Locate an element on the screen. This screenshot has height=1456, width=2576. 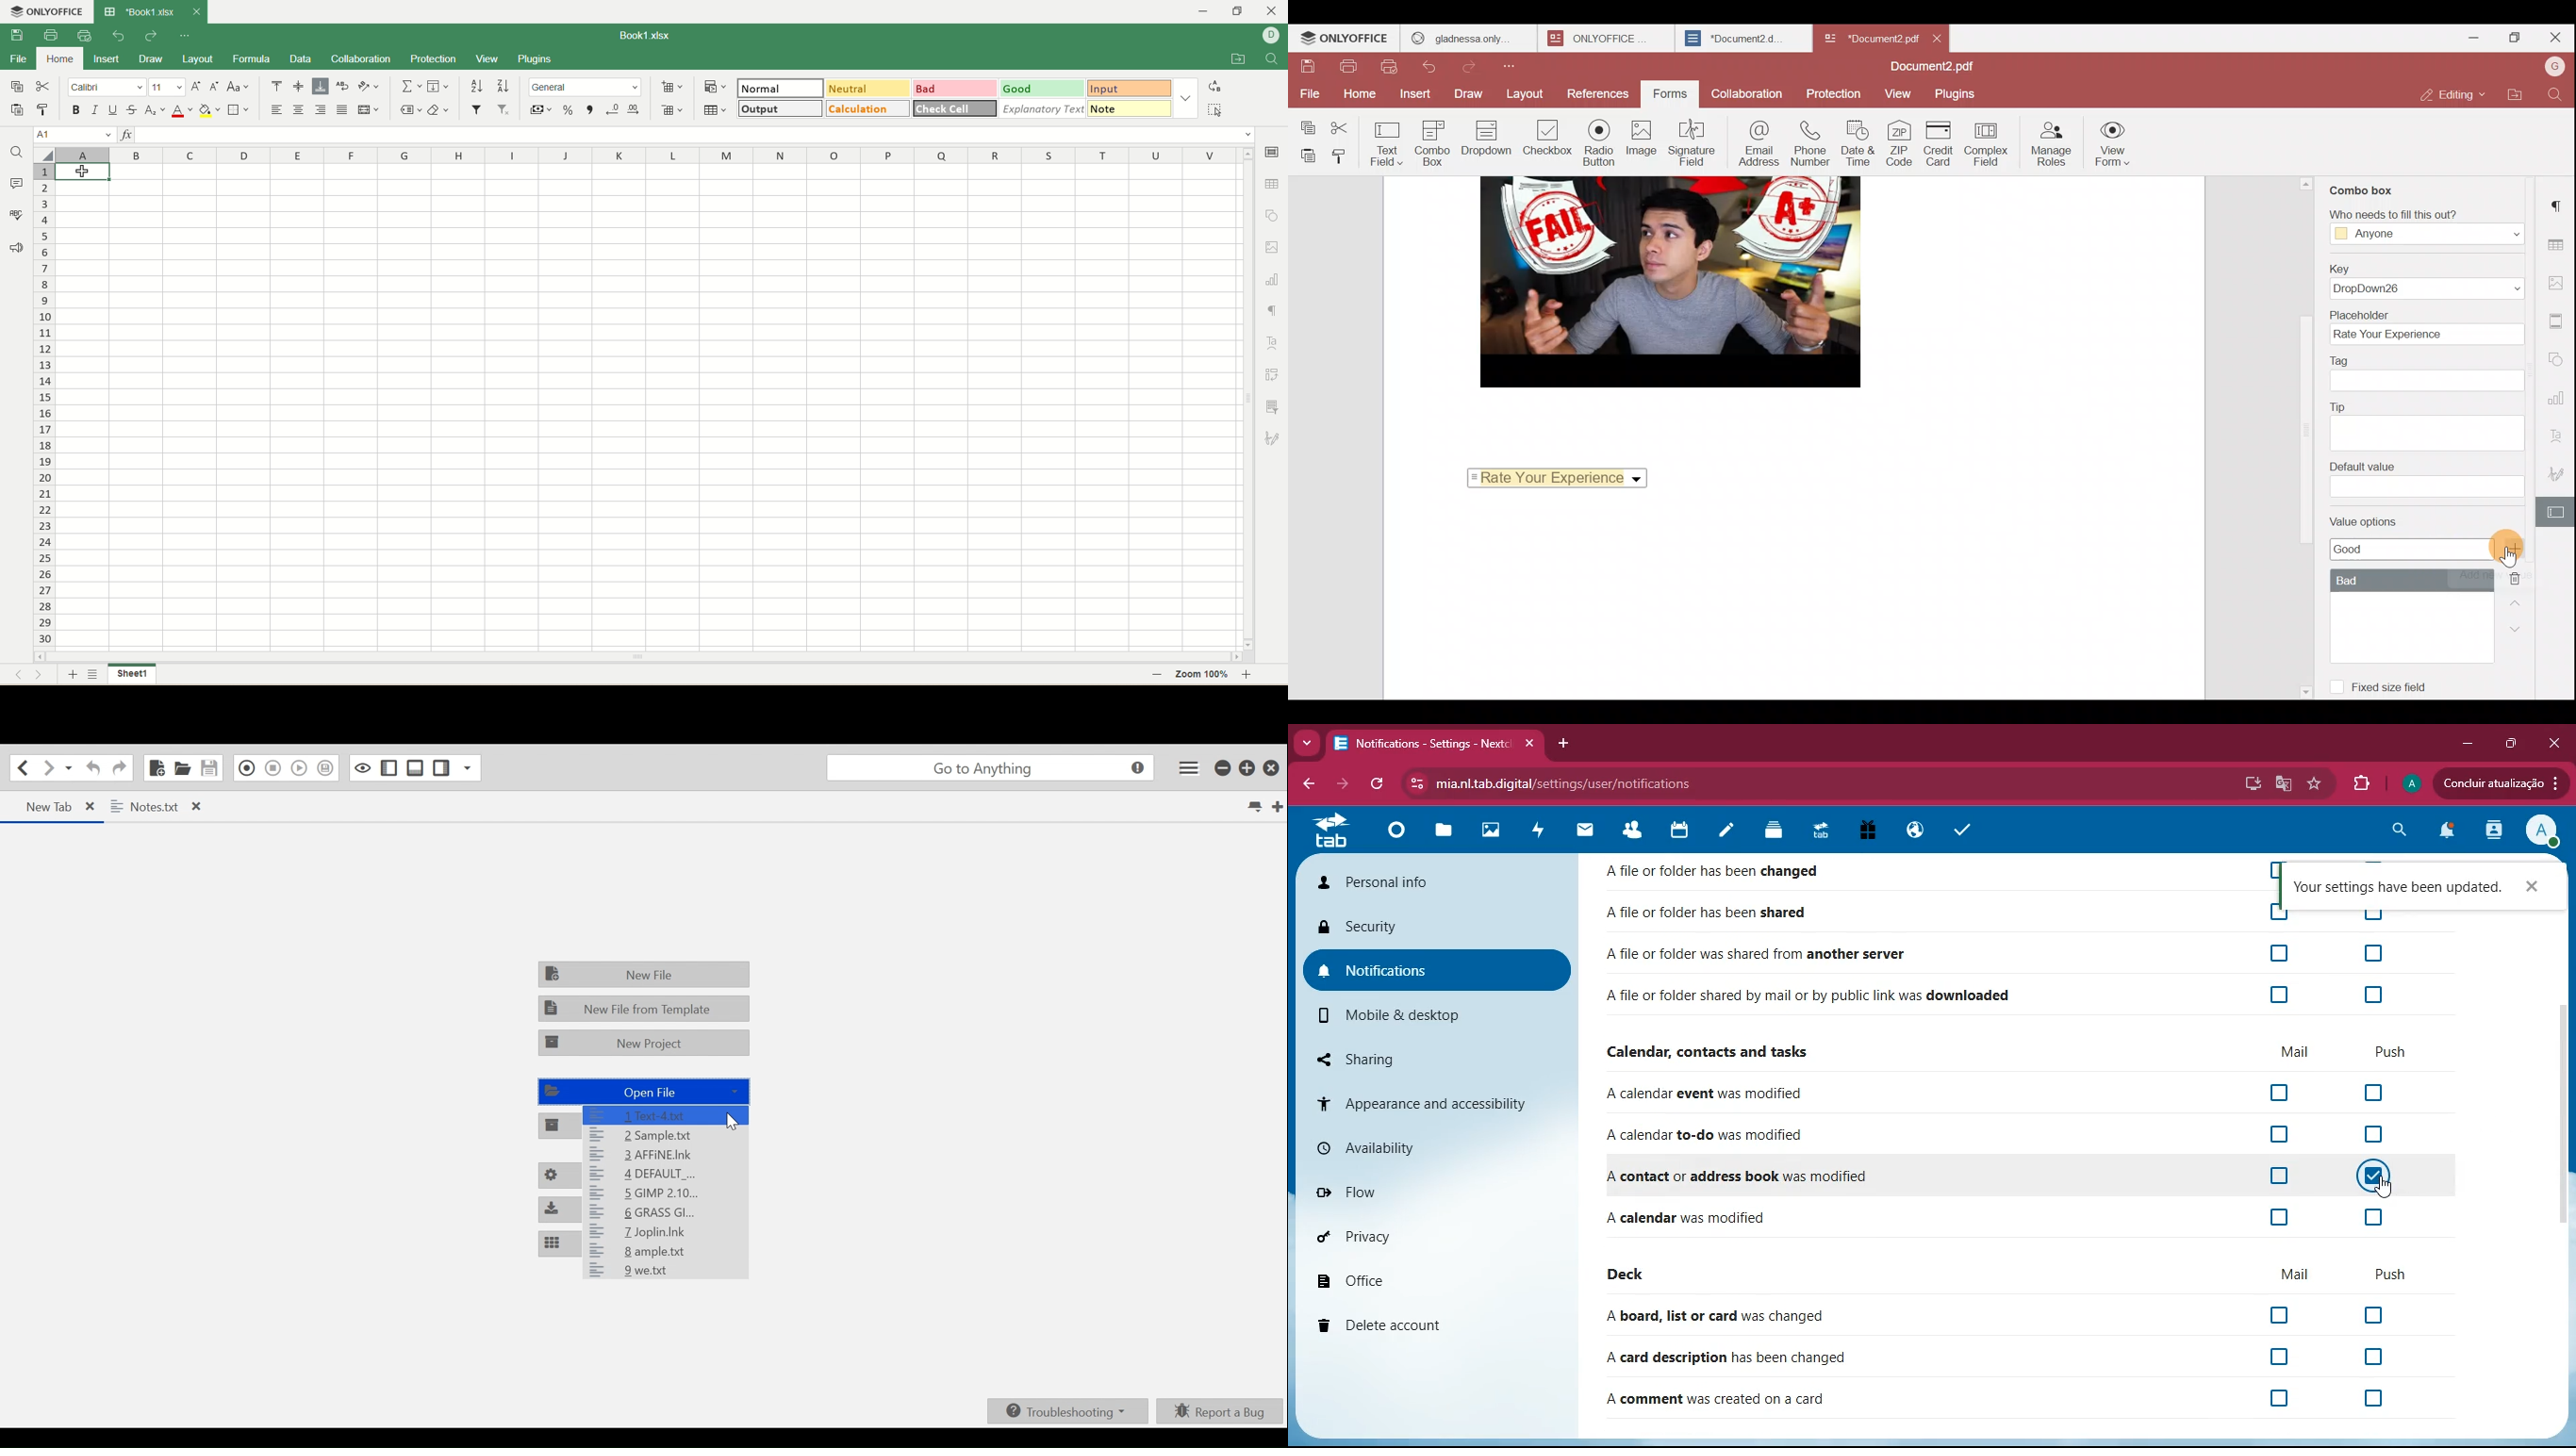
Cursor is located at coordinates (2520, 558).